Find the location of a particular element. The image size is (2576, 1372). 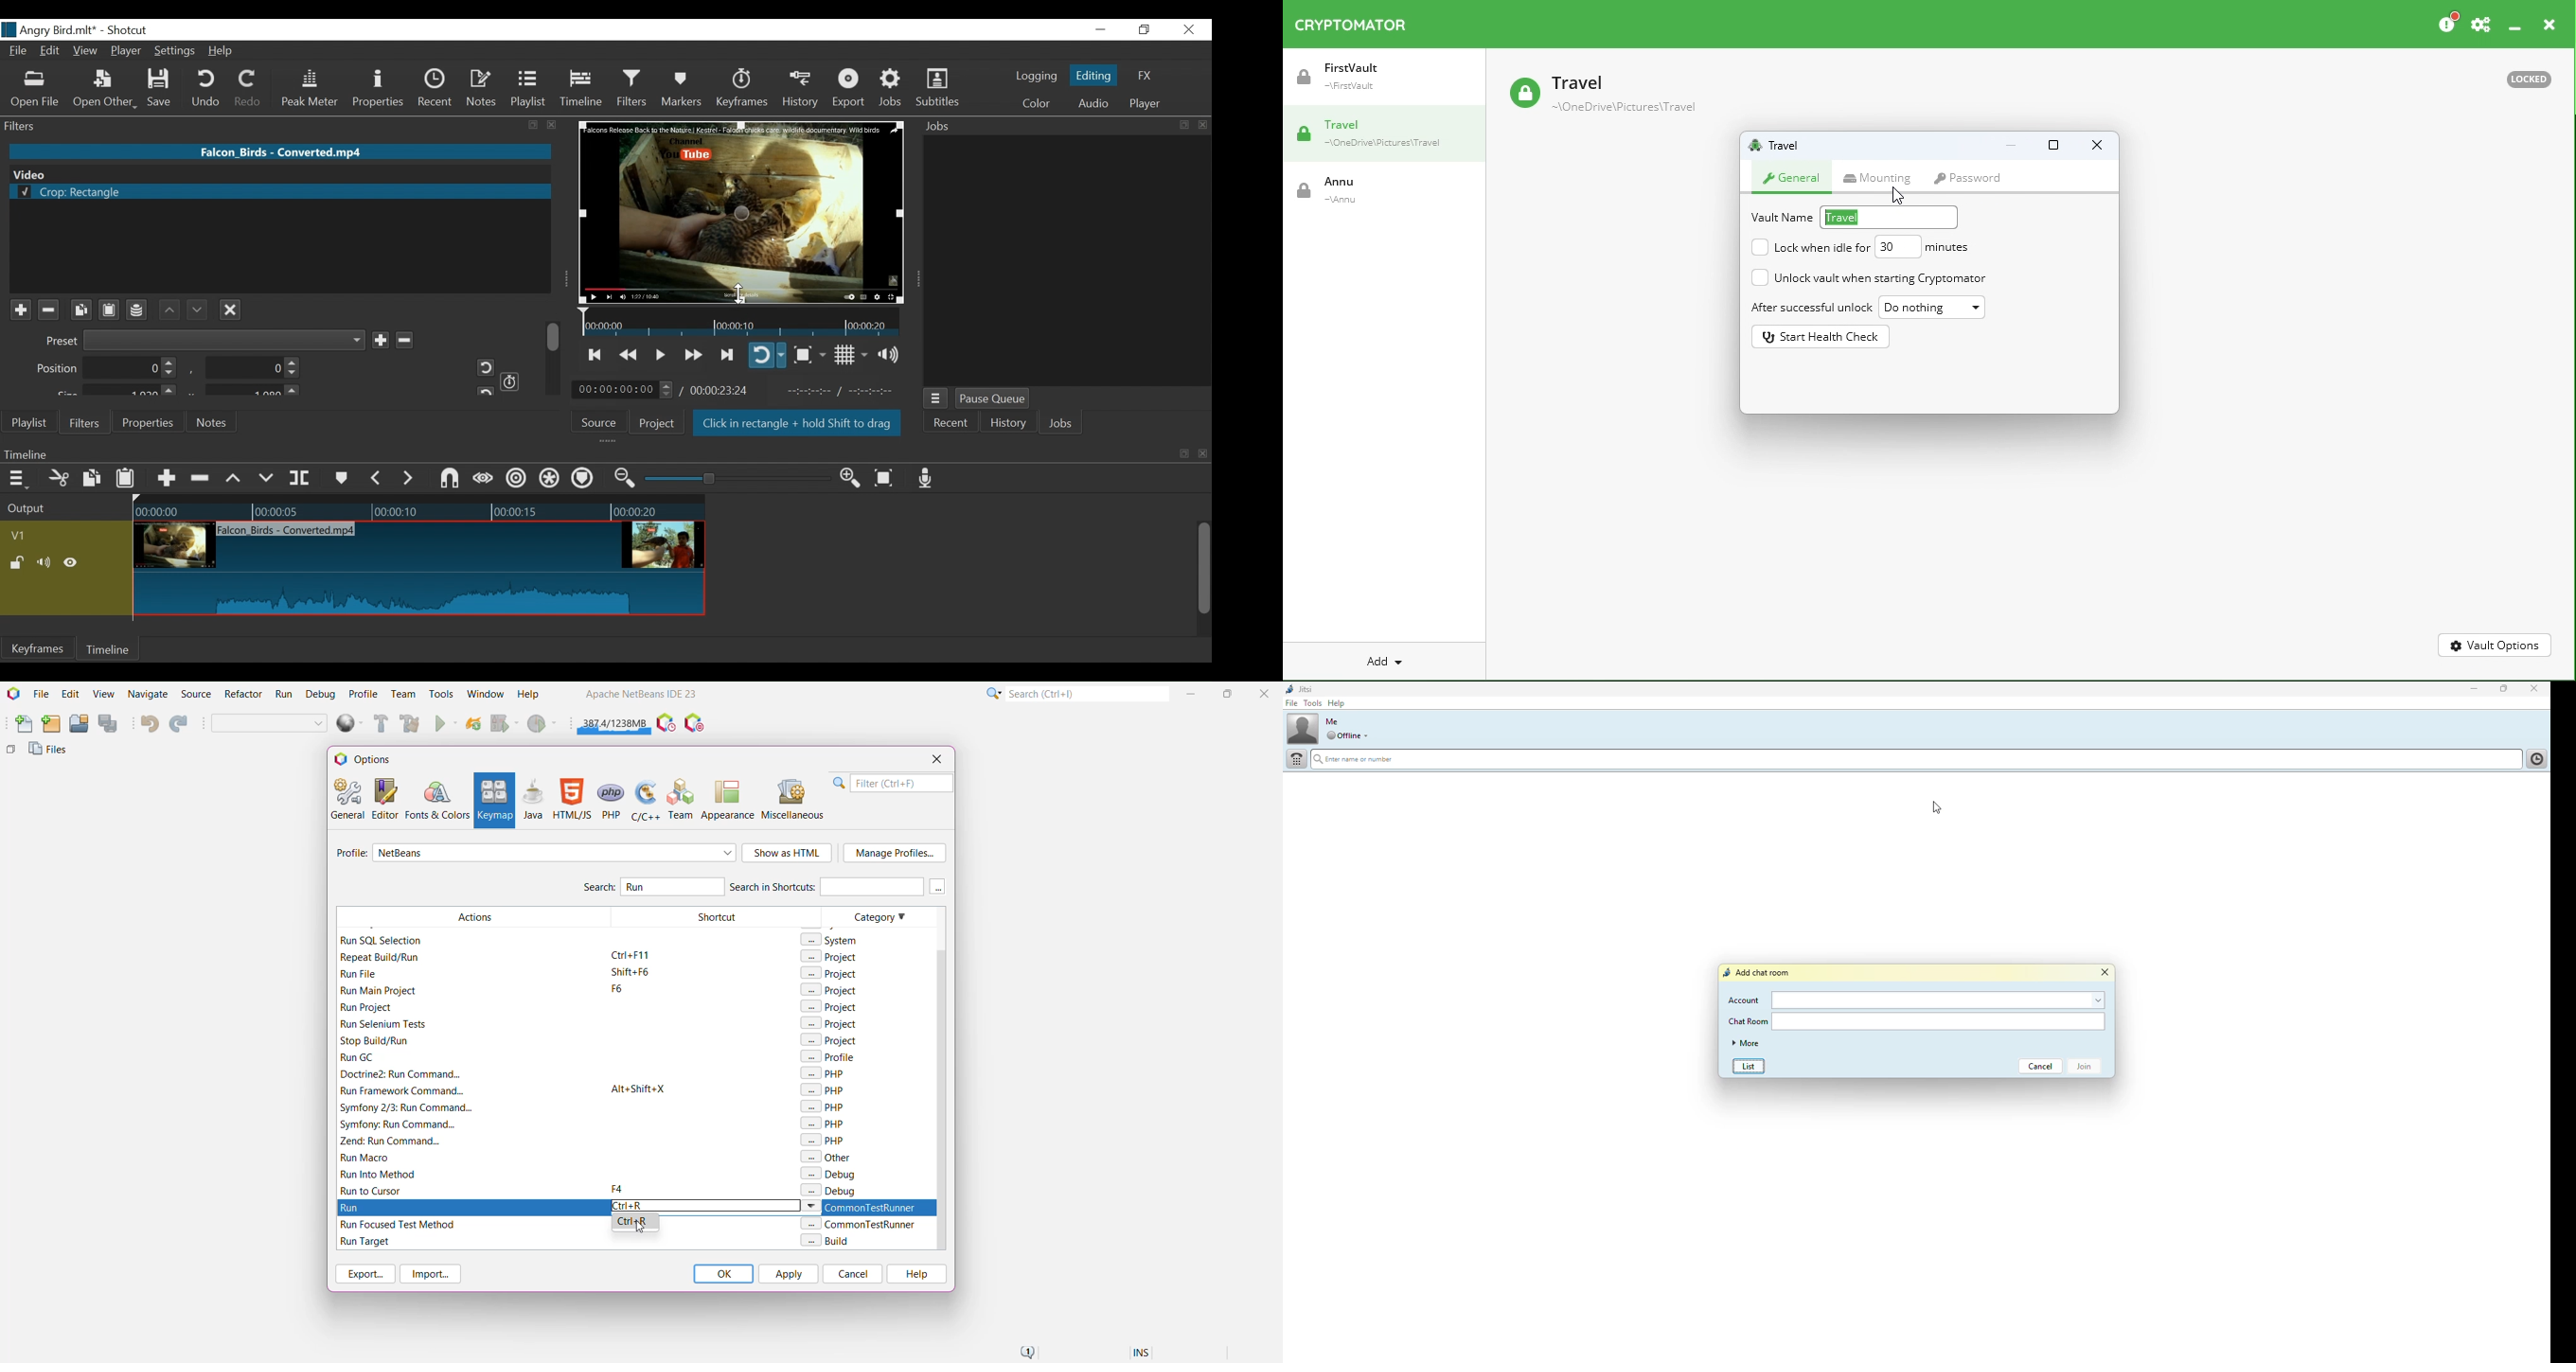

Peak Meter is located at coordinates (312, 89).